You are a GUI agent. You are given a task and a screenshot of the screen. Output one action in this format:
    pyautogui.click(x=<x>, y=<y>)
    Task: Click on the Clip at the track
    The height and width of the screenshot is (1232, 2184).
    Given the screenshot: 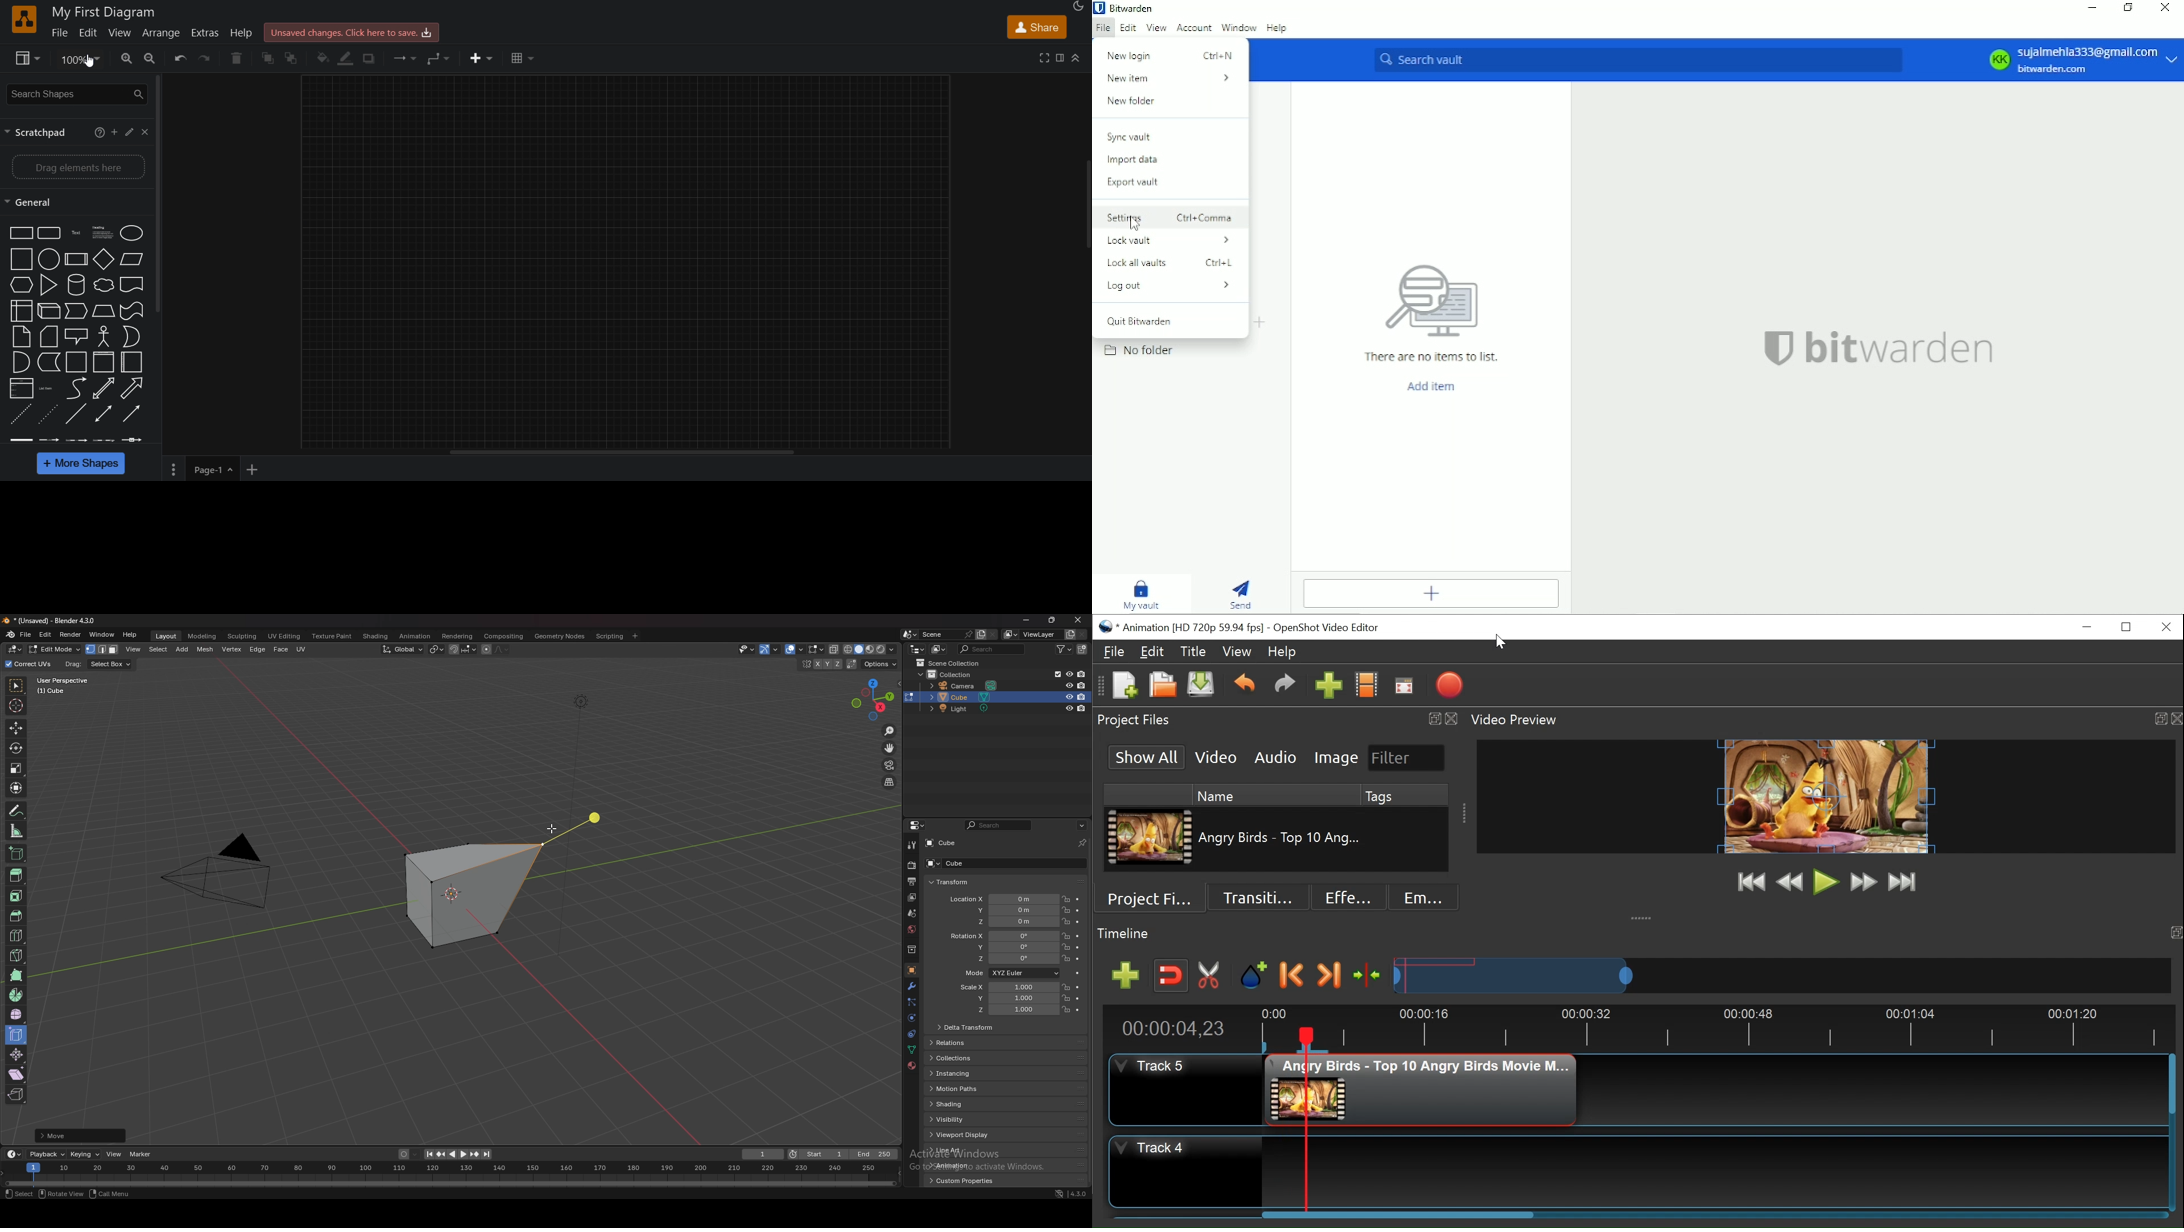 What is the action you would take?
    pyautogui.click(x=1421, y=1090)
    